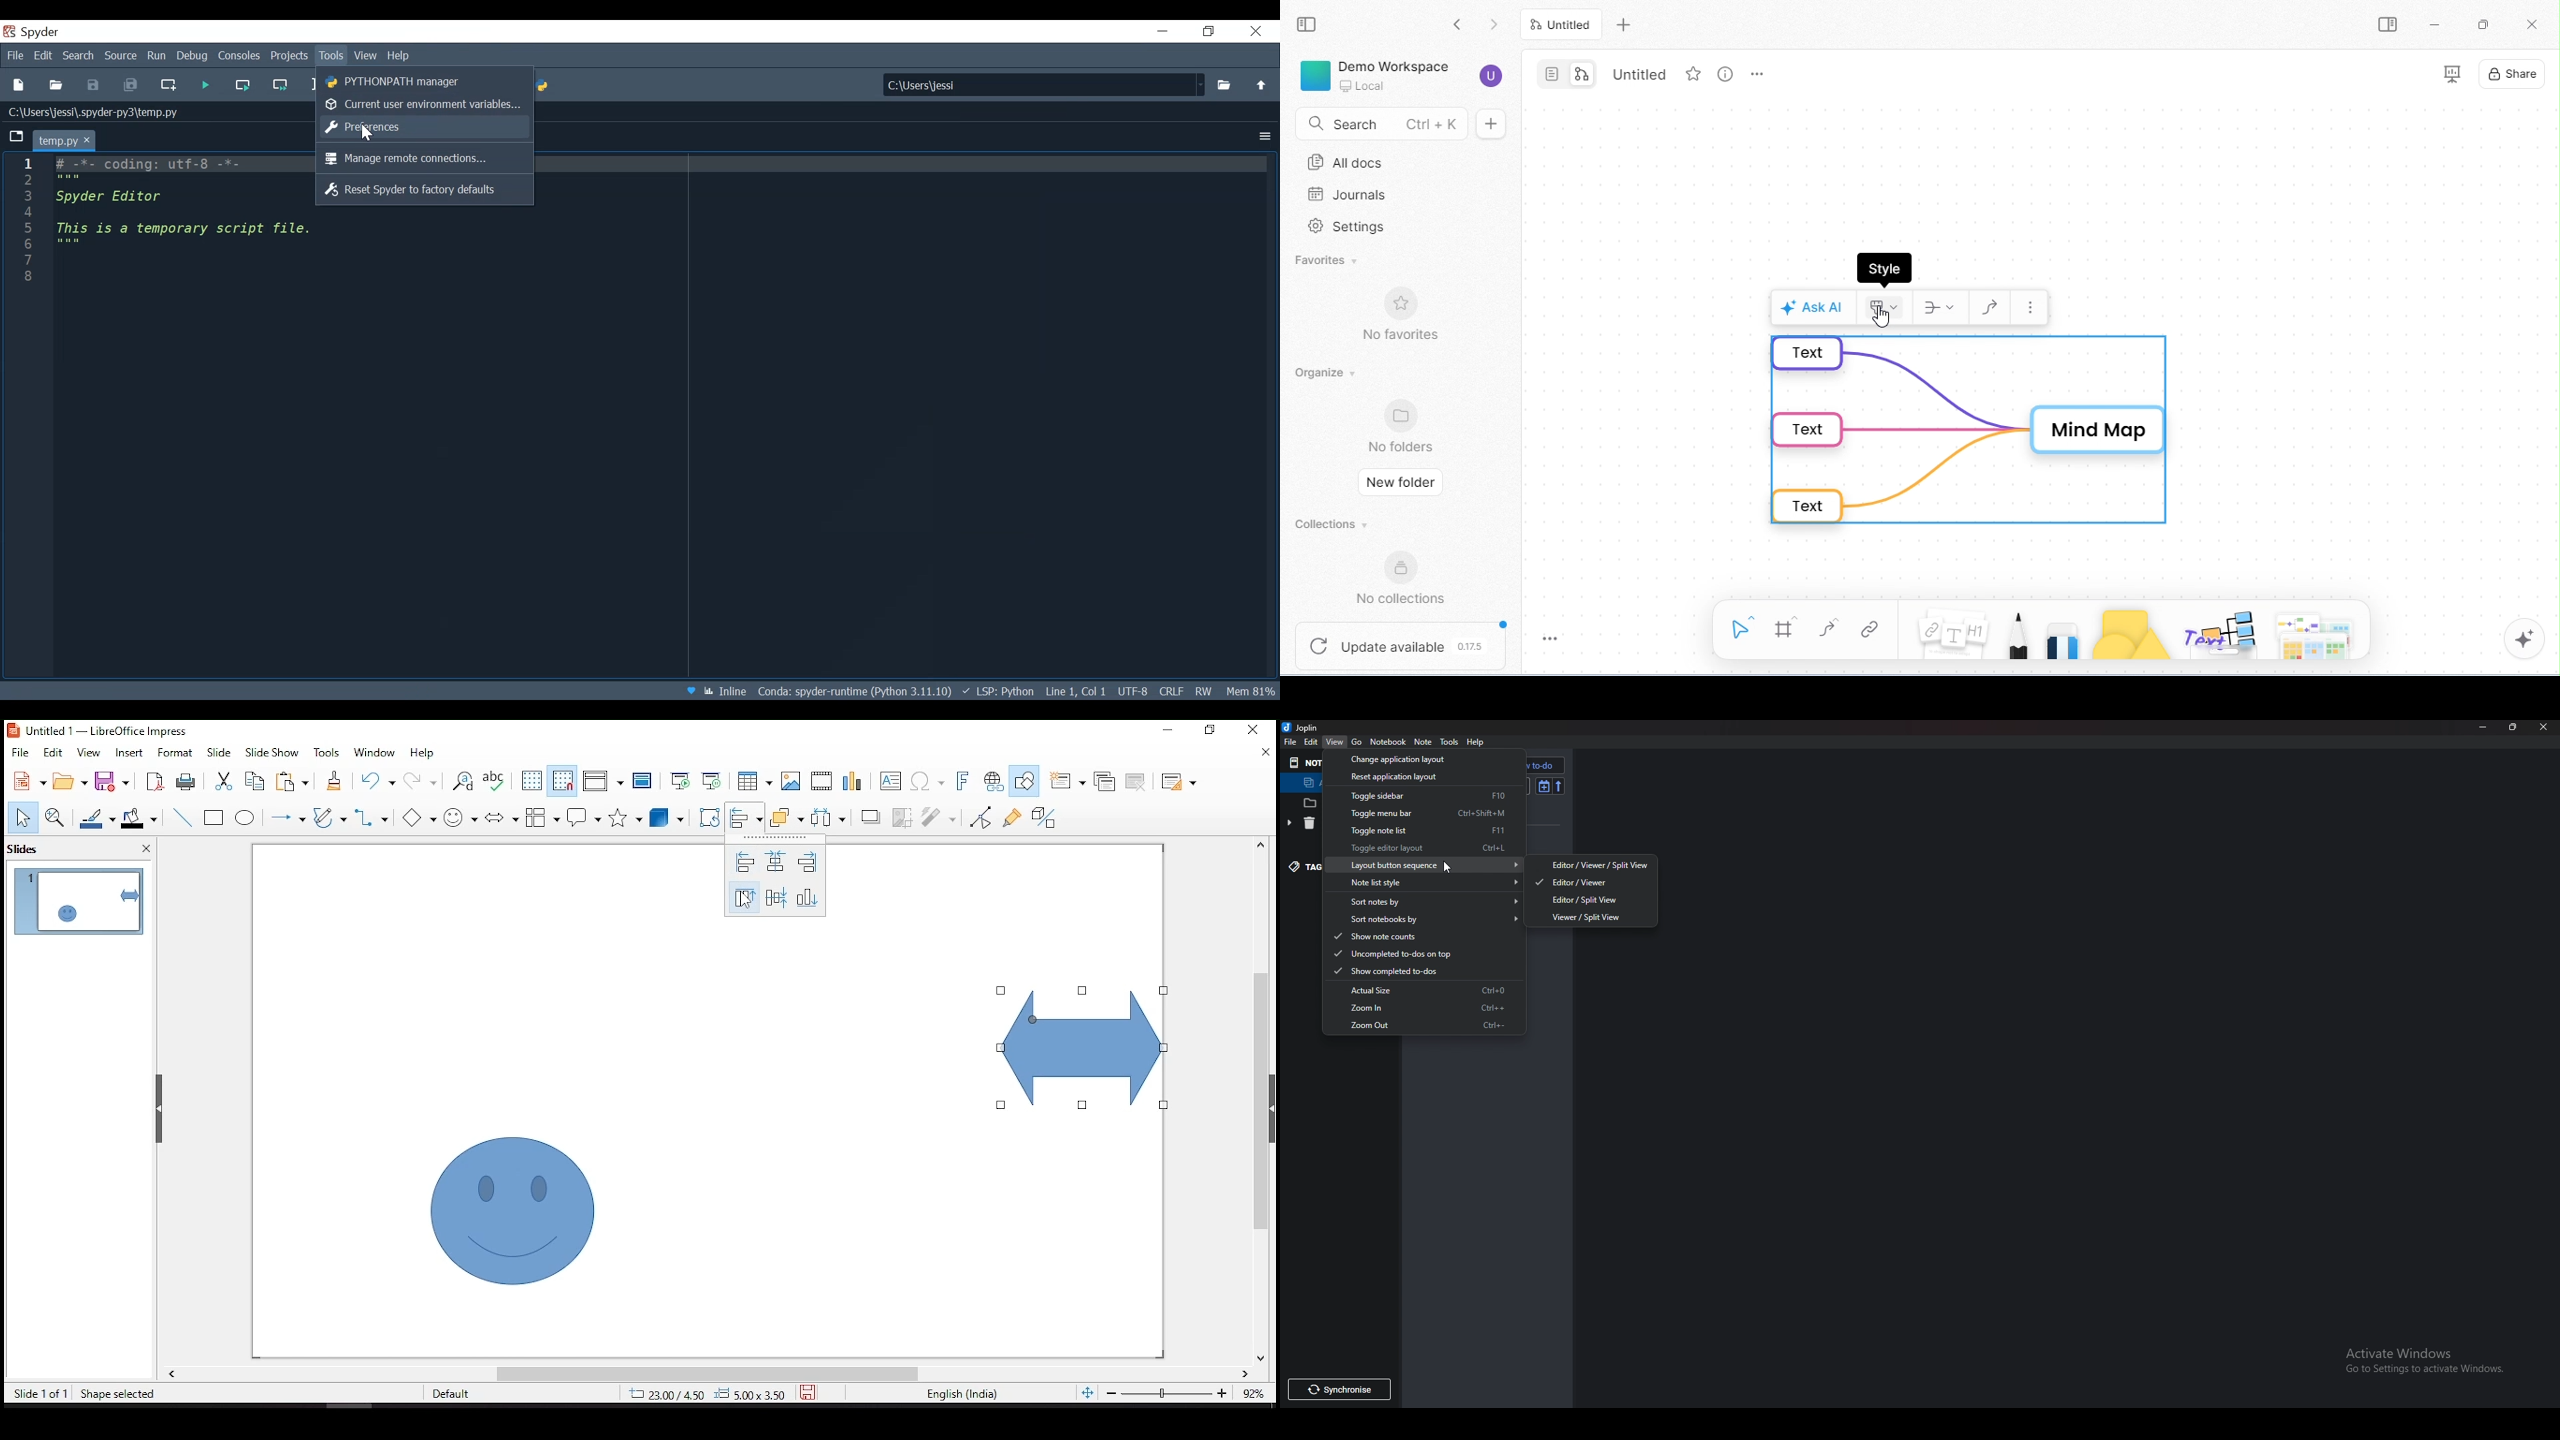 The height and width of the screenshot is (1456, 2576). Describe the element at coordinates (1427, 1024) in the screenshot. I see `Zoom out` at that location.